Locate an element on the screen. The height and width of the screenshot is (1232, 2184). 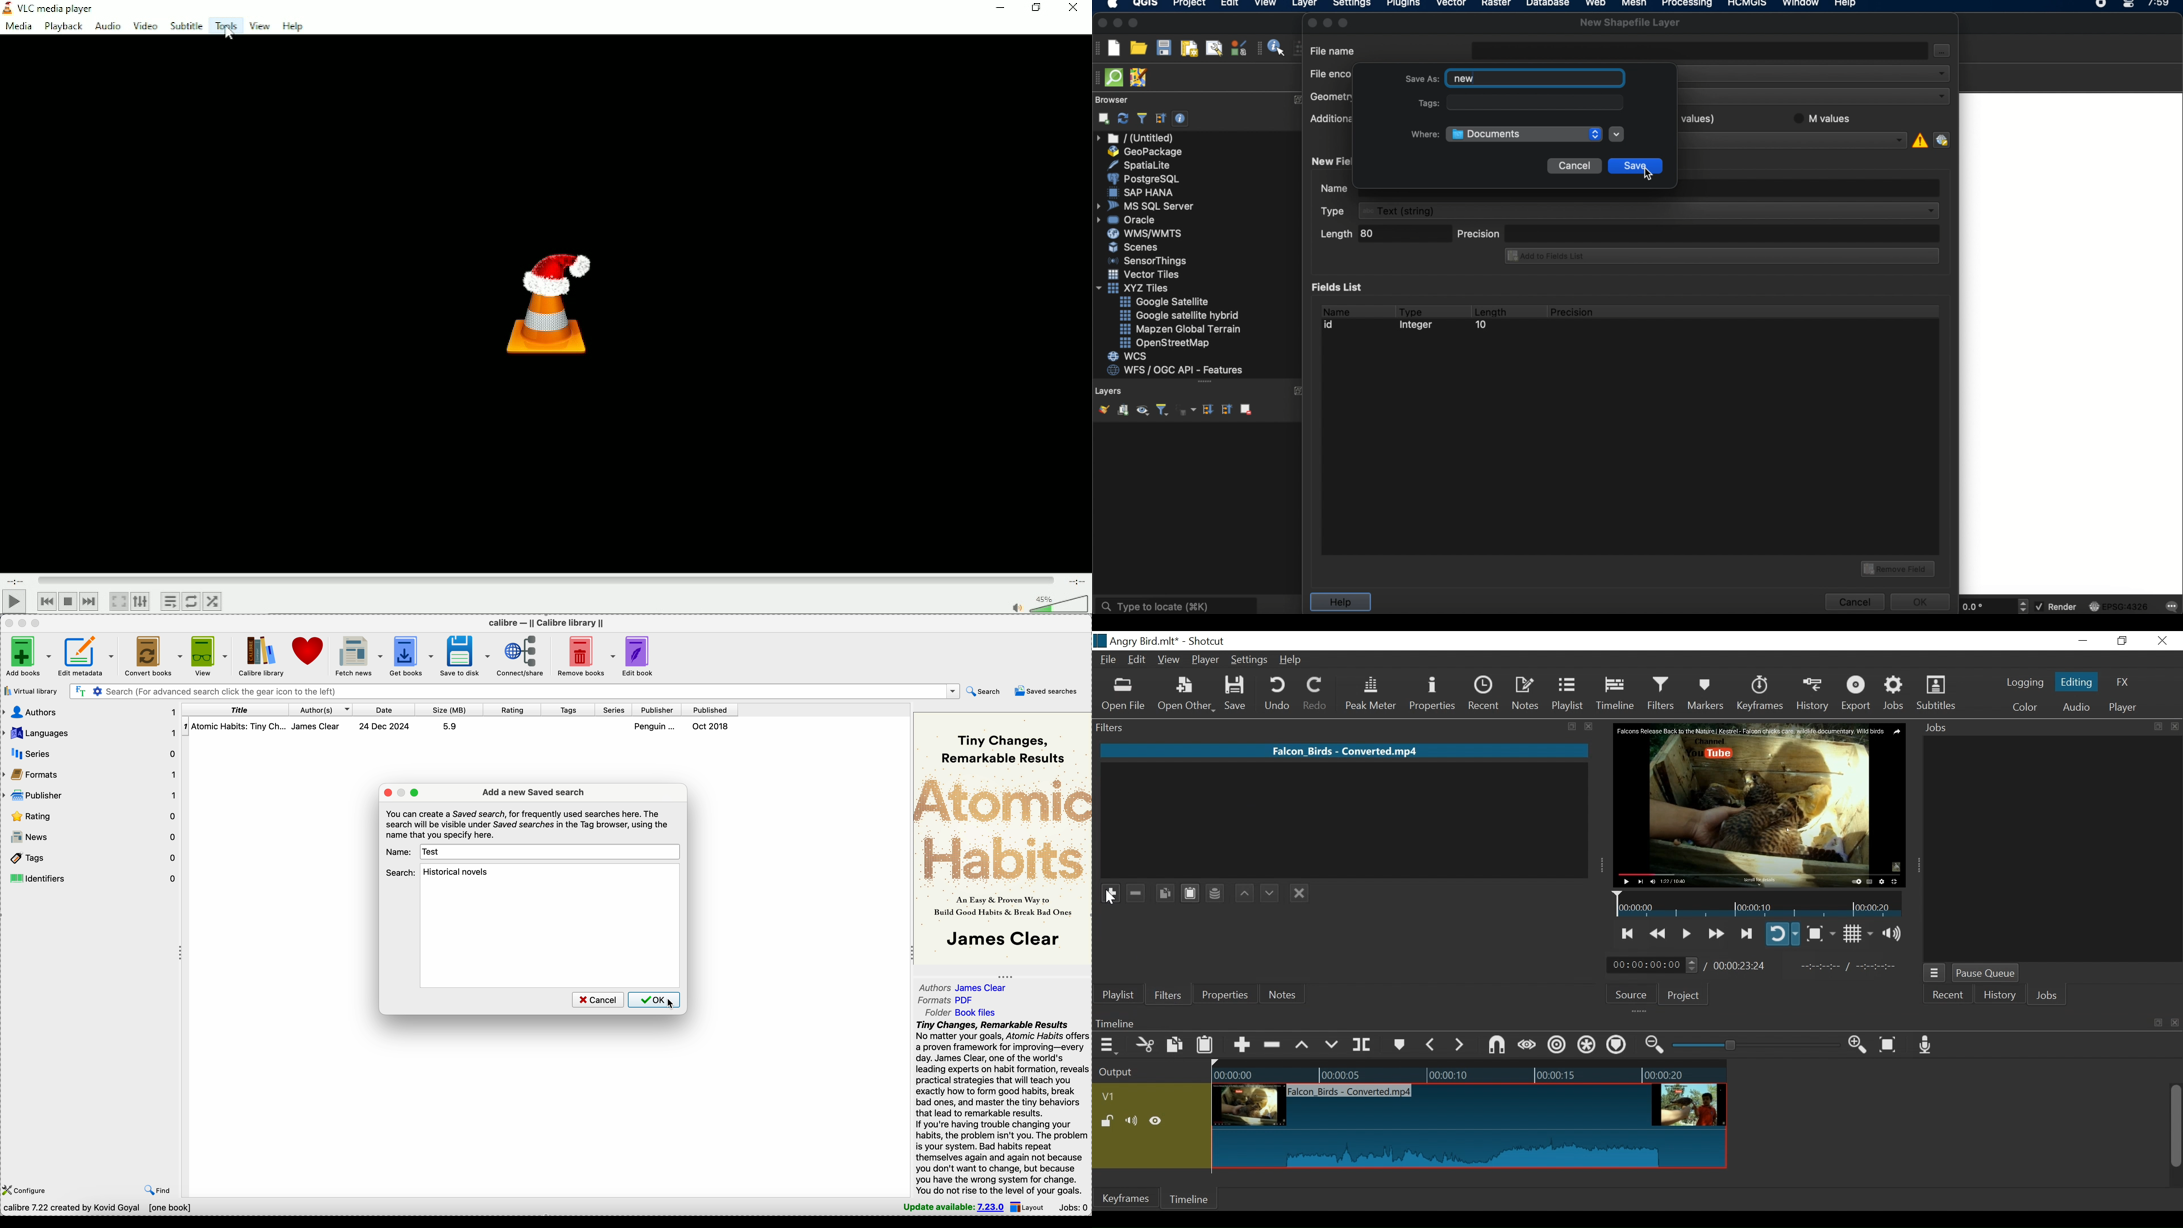
Remove Cut is located at coordinates (1175, 967).